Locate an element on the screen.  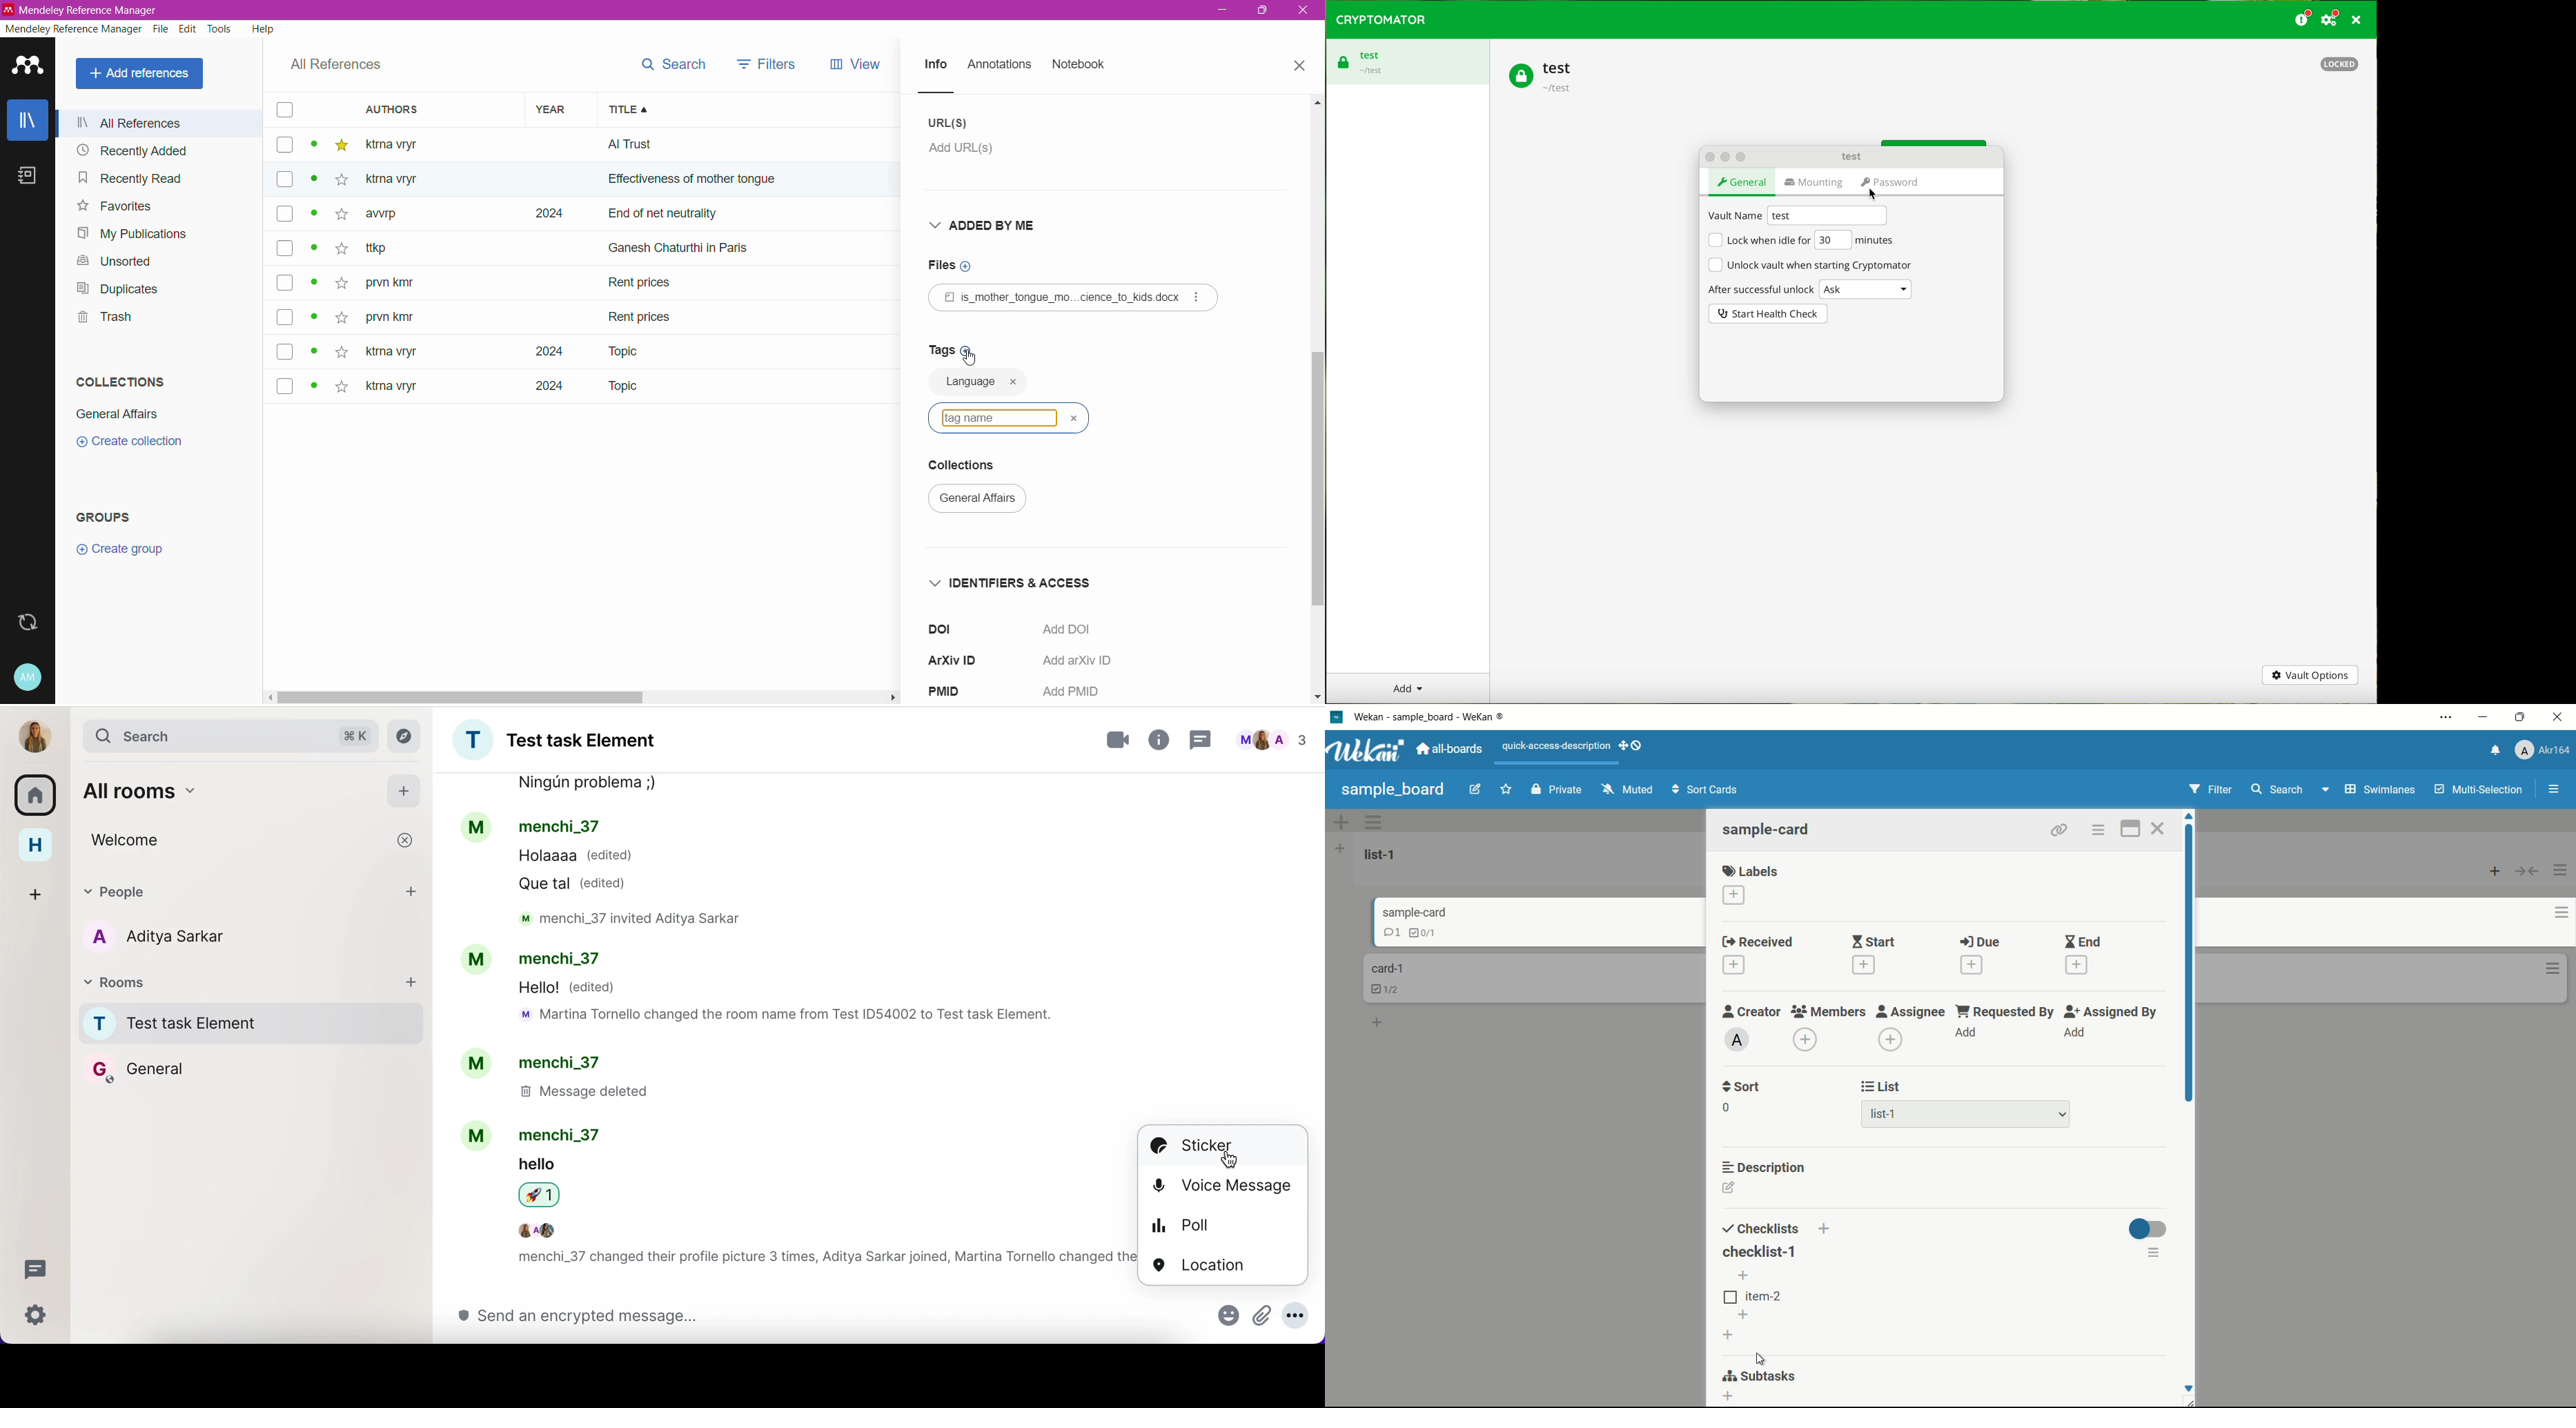
rooms is located at coordinates (36, 795).